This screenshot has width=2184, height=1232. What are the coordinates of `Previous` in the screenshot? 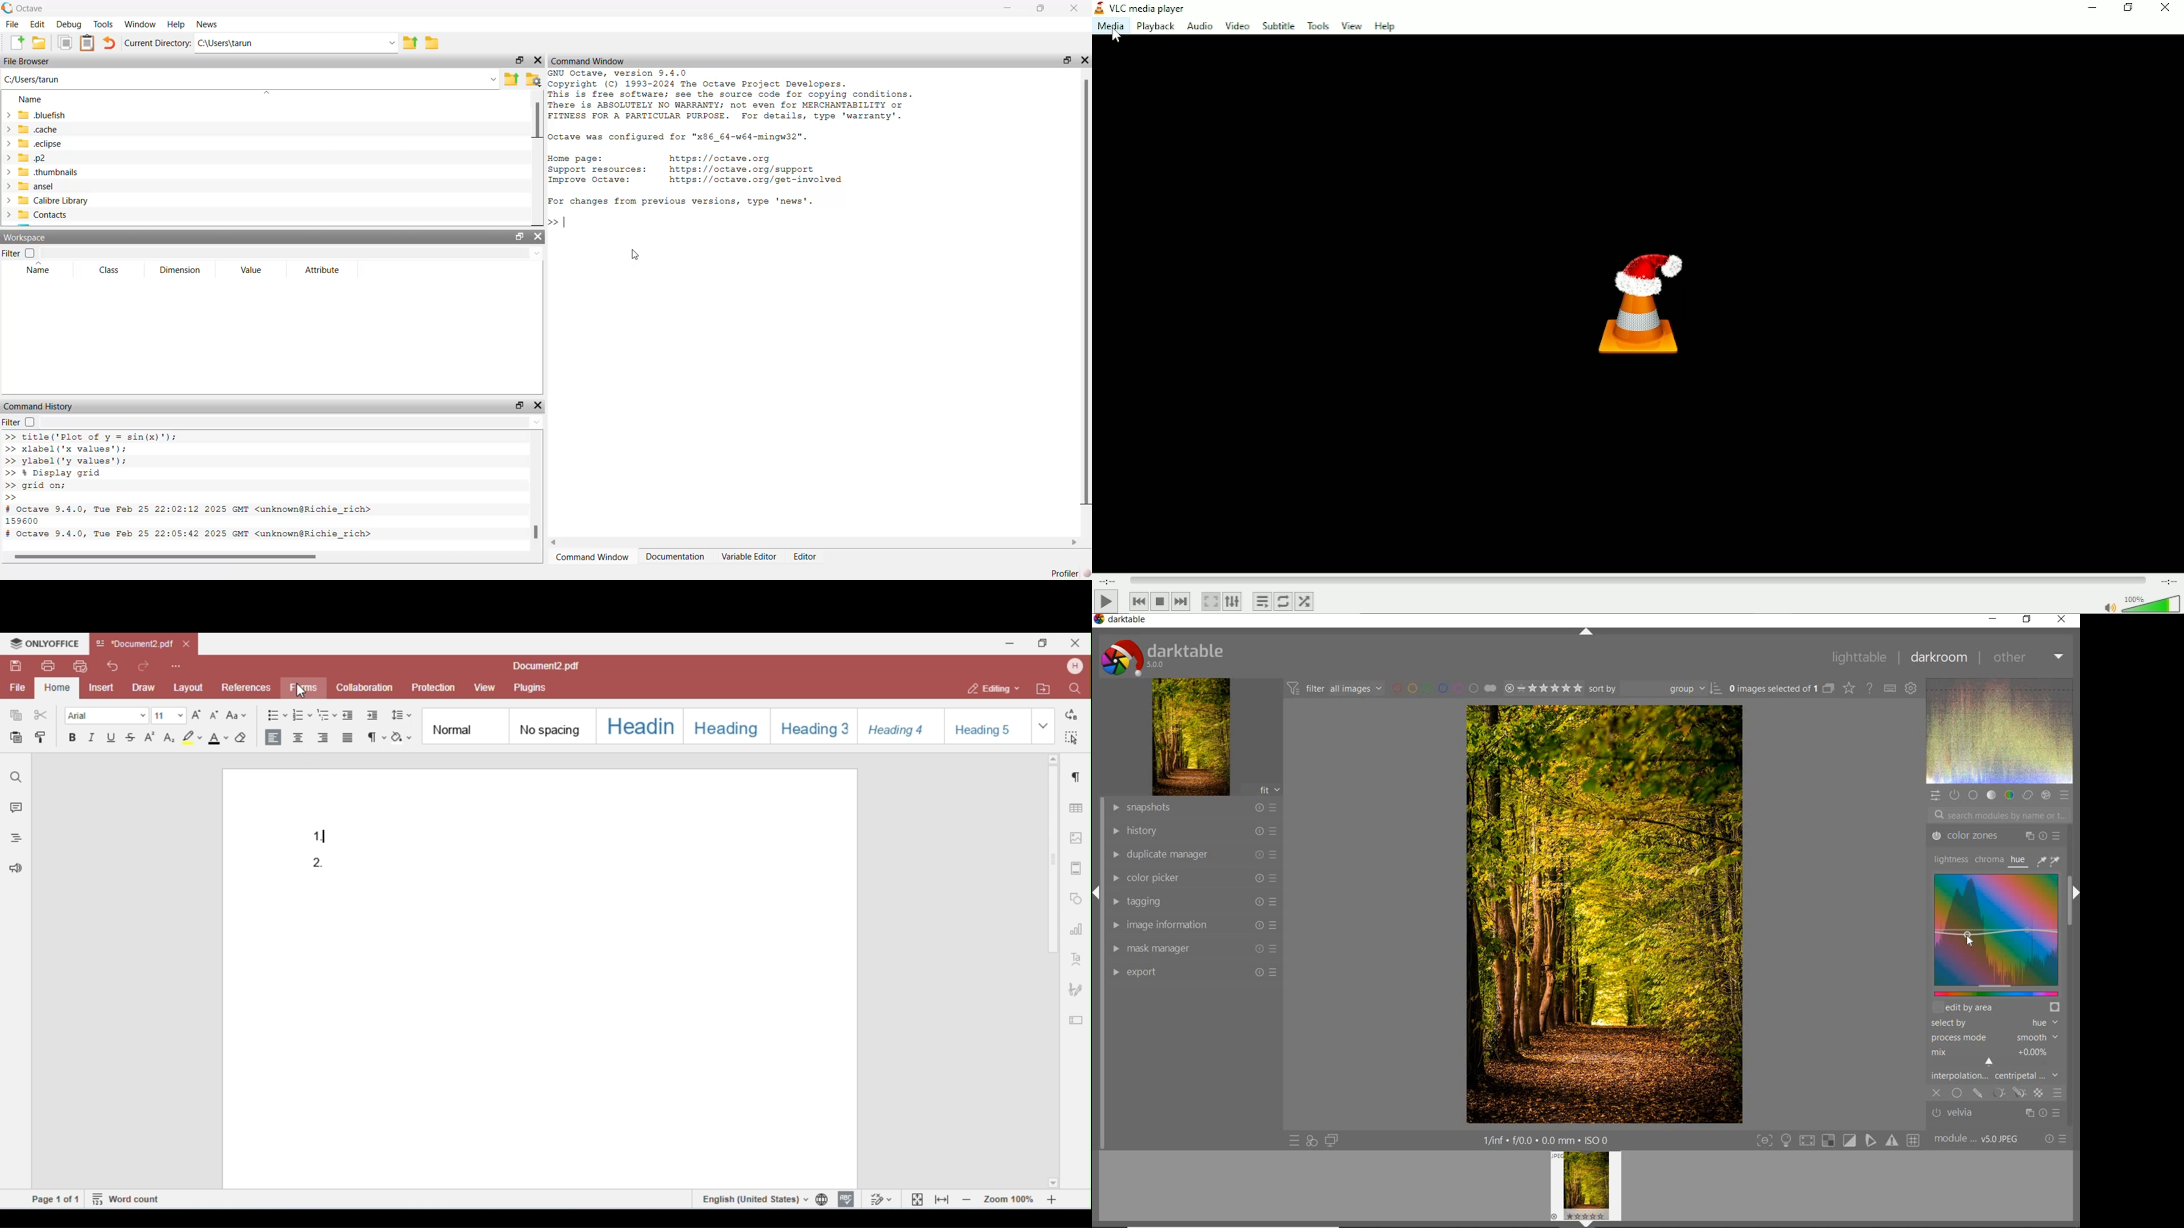 It's located at (1137, 602).